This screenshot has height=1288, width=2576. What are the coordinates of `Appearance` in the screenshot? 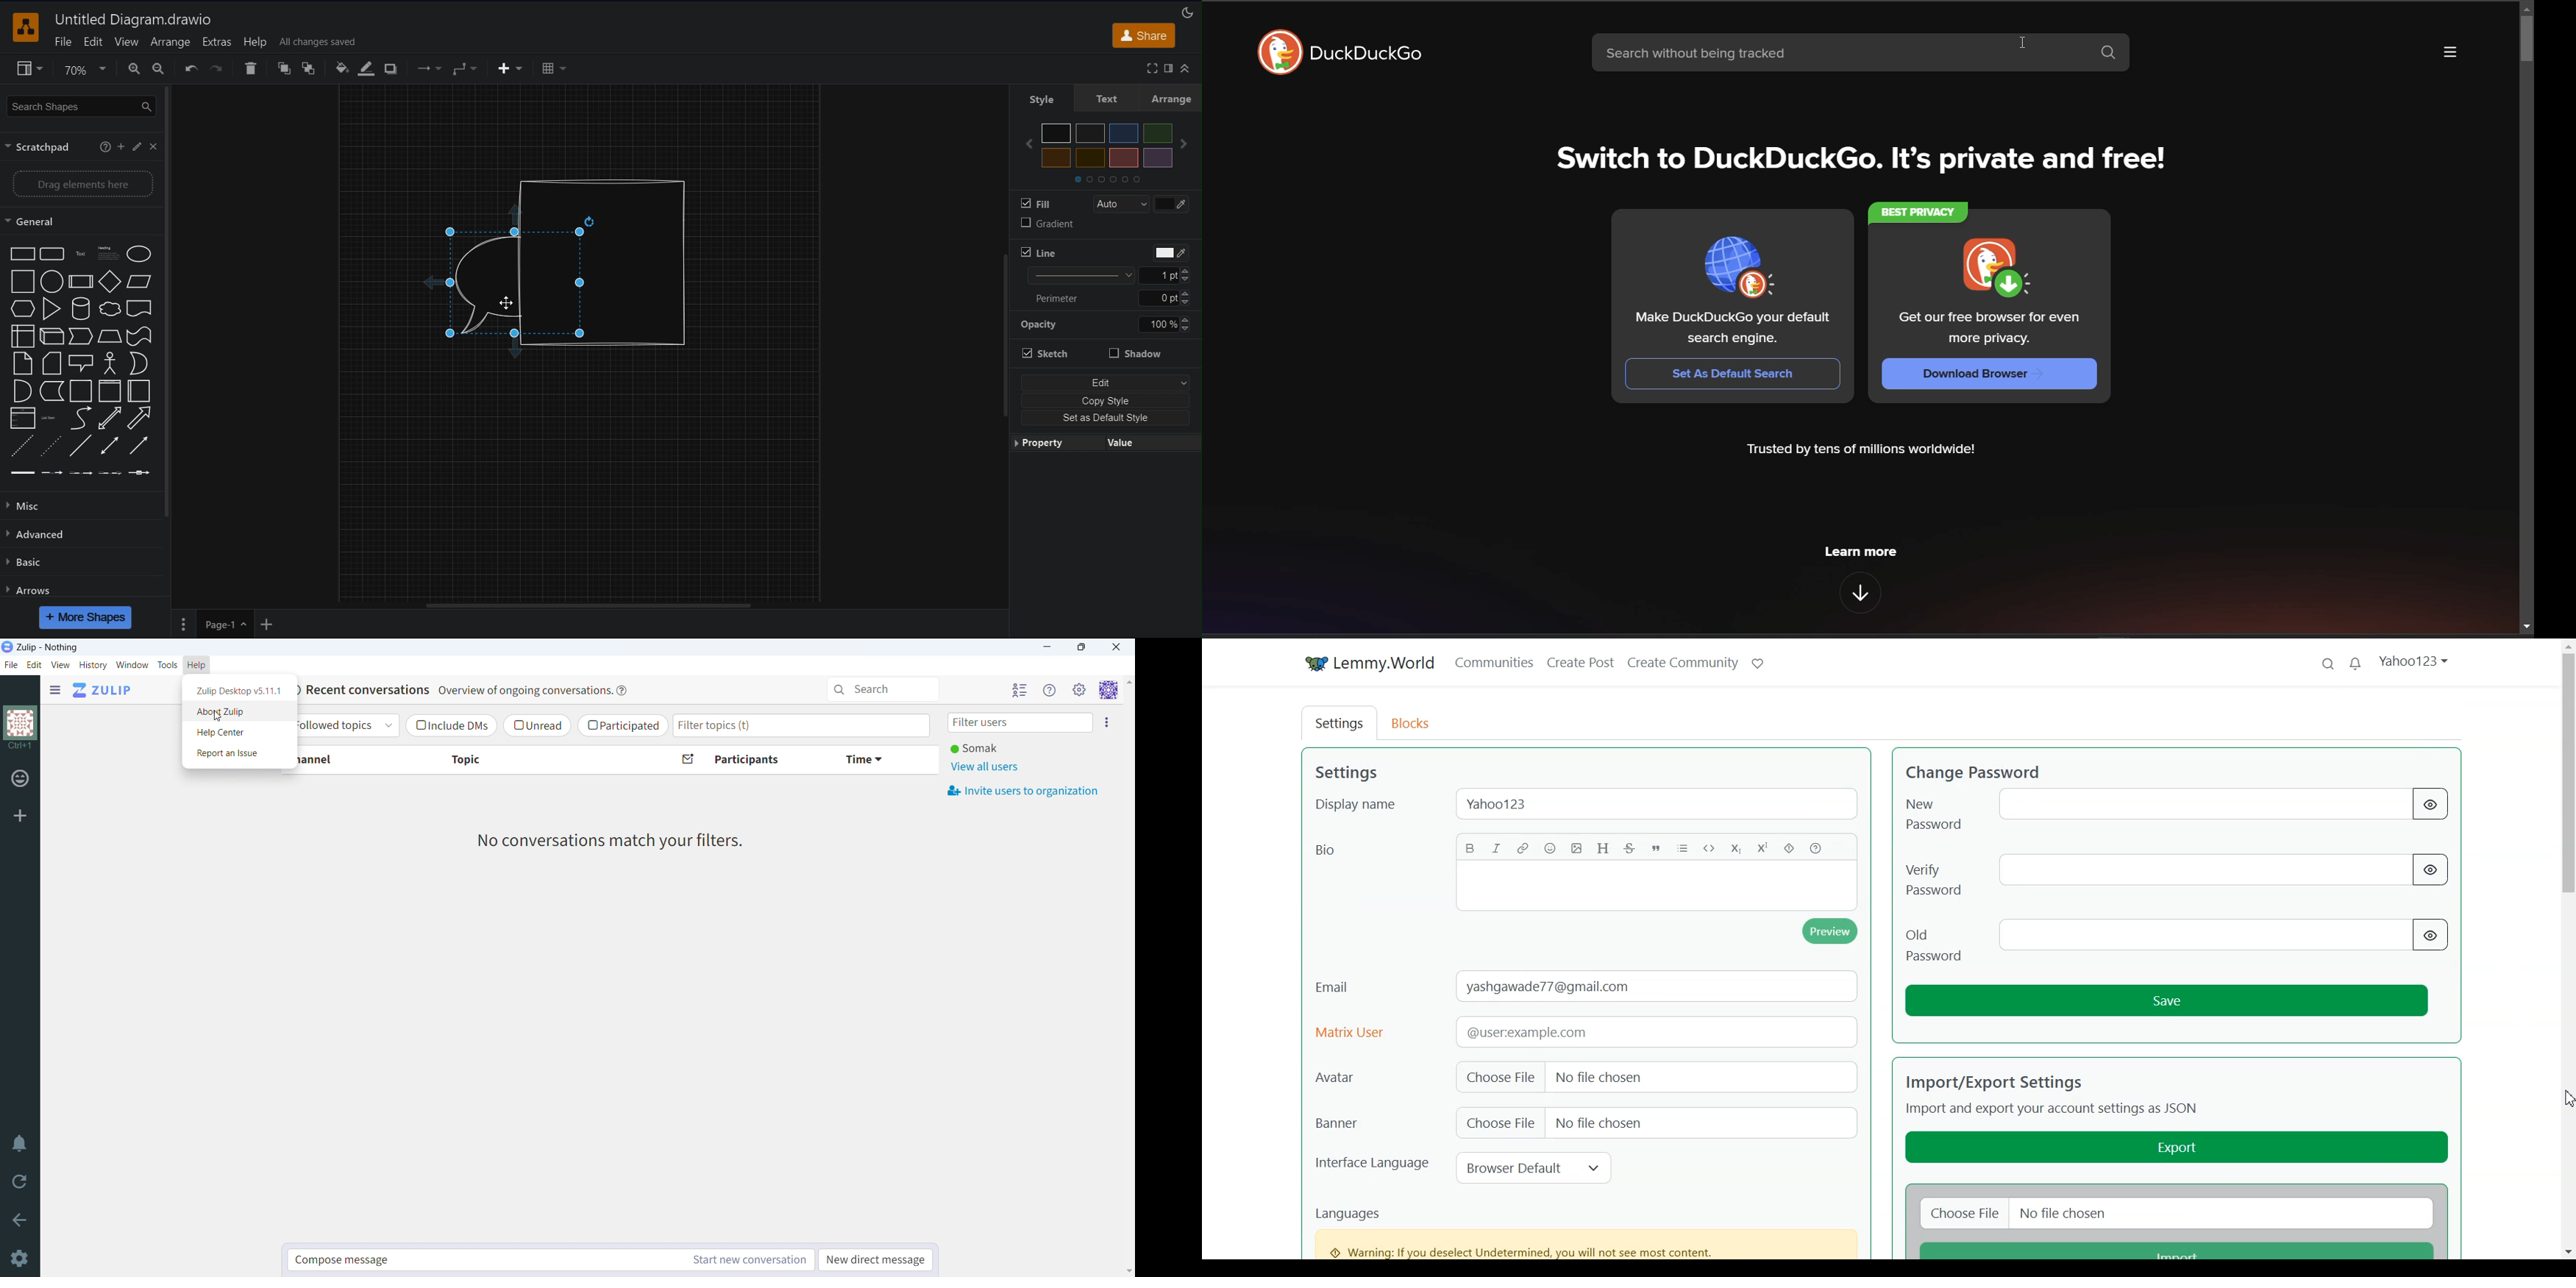 It's located at (1188, 12).